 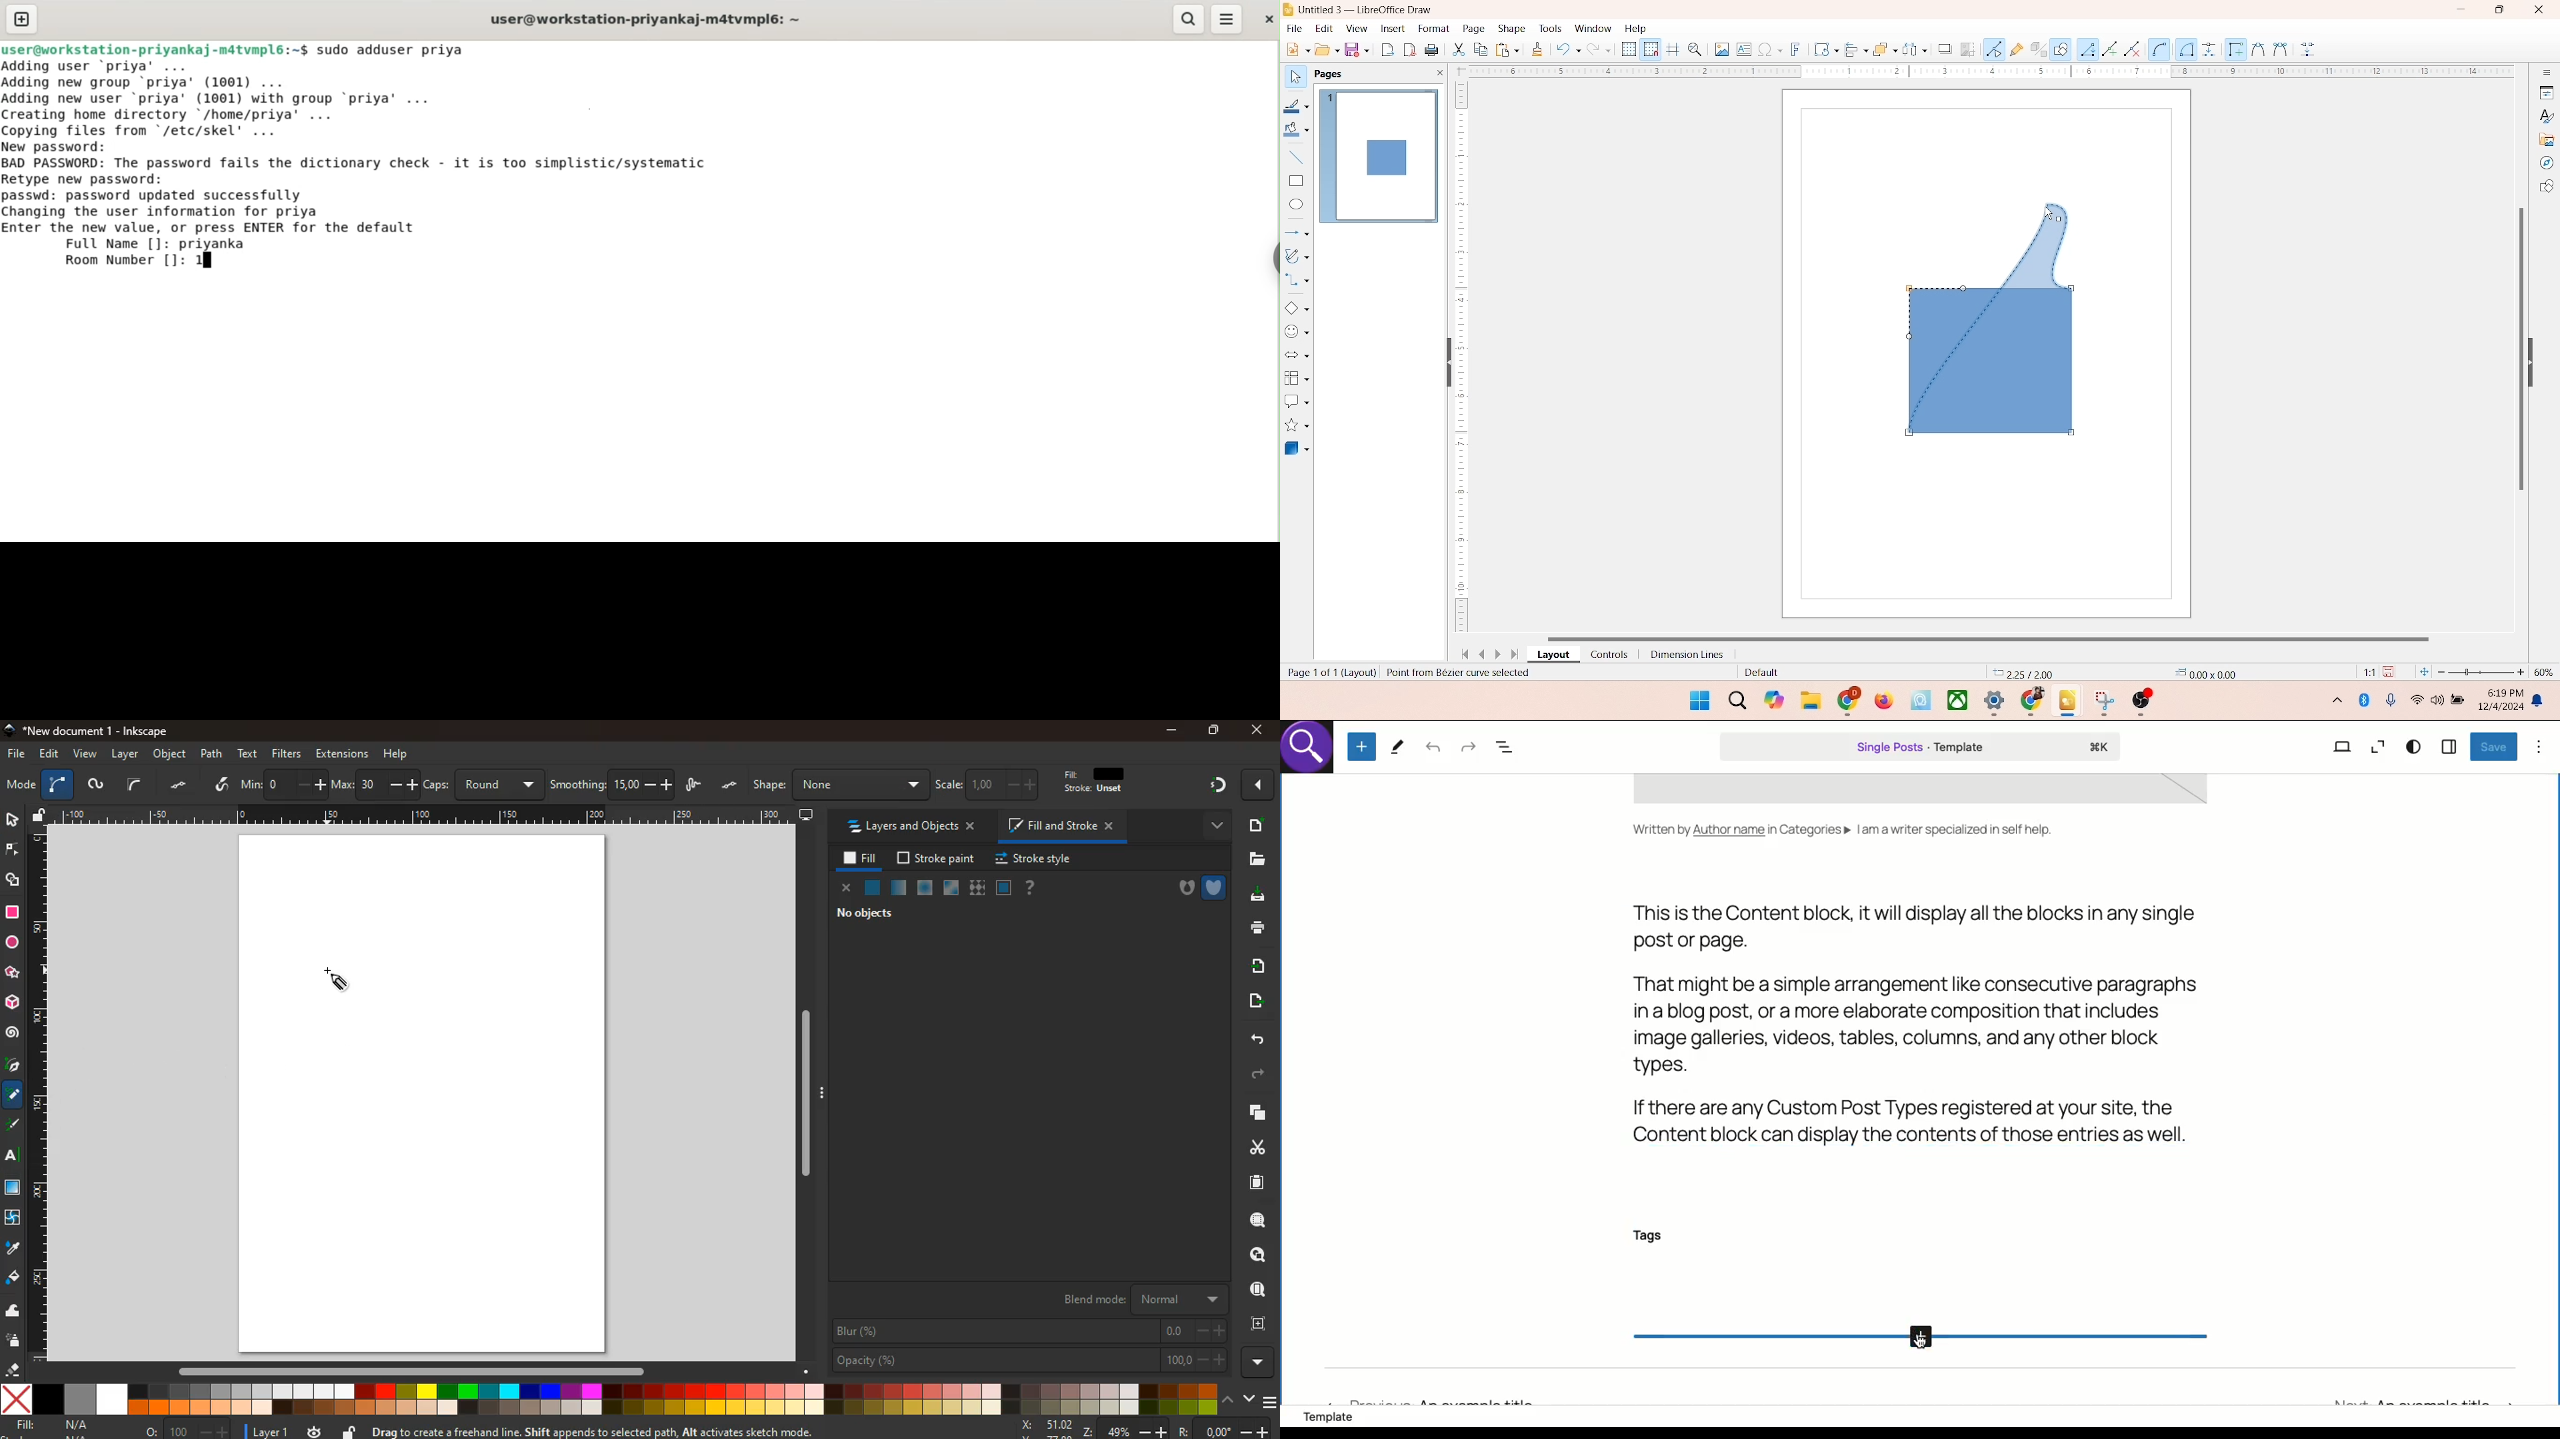 I want to click on Room Number []: 1, so click(x=135, y=261).